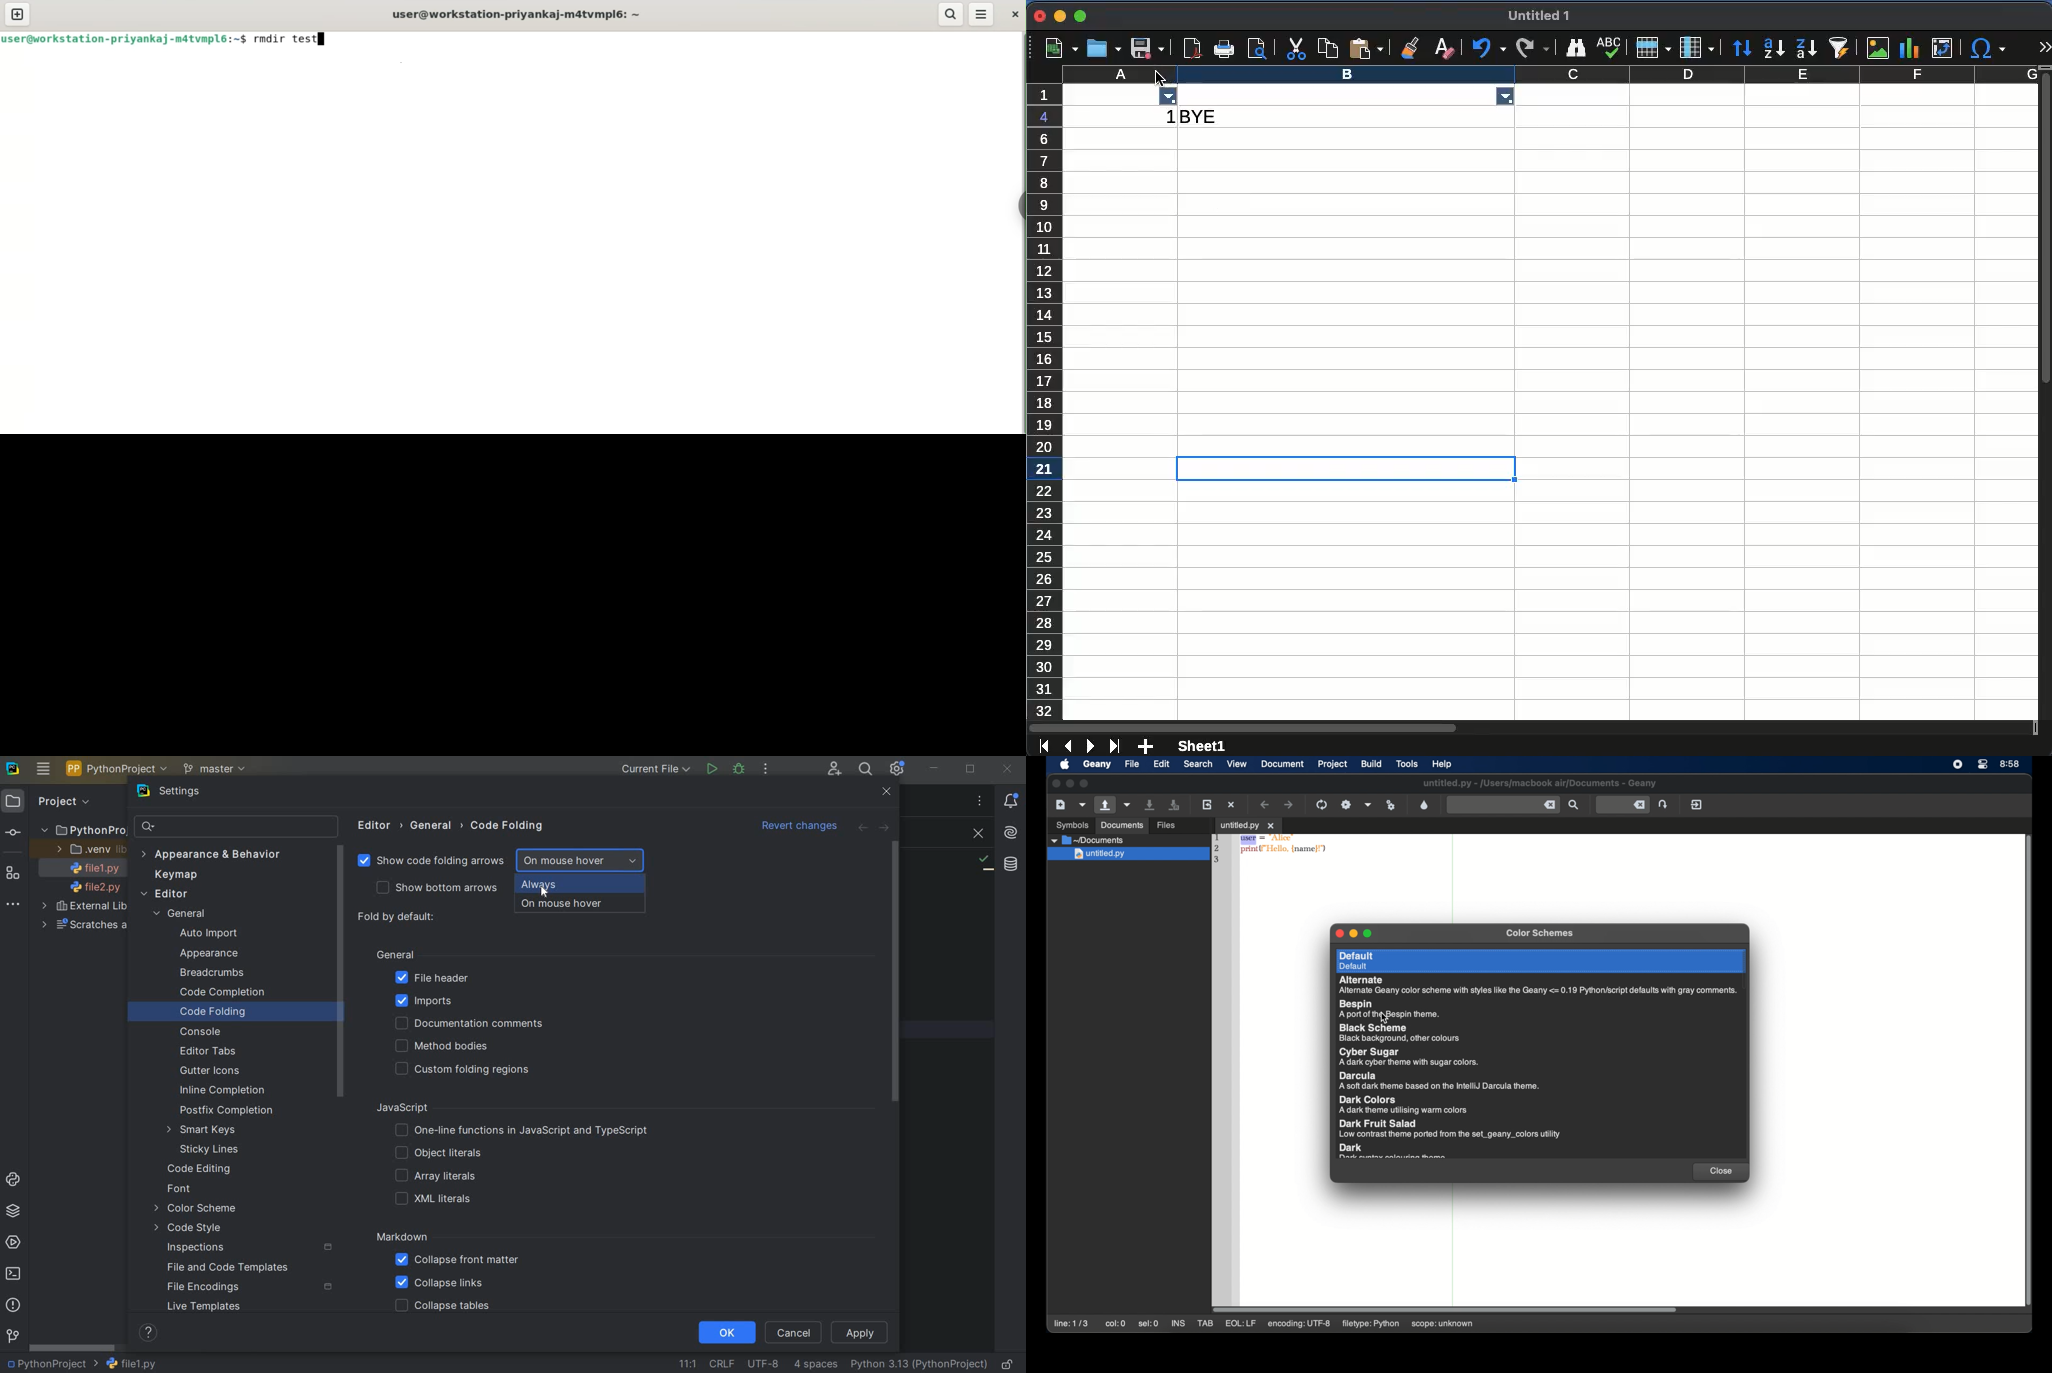  Describe the element at coordinates (1055, 784) in the screenshot. I see `close` at that location.